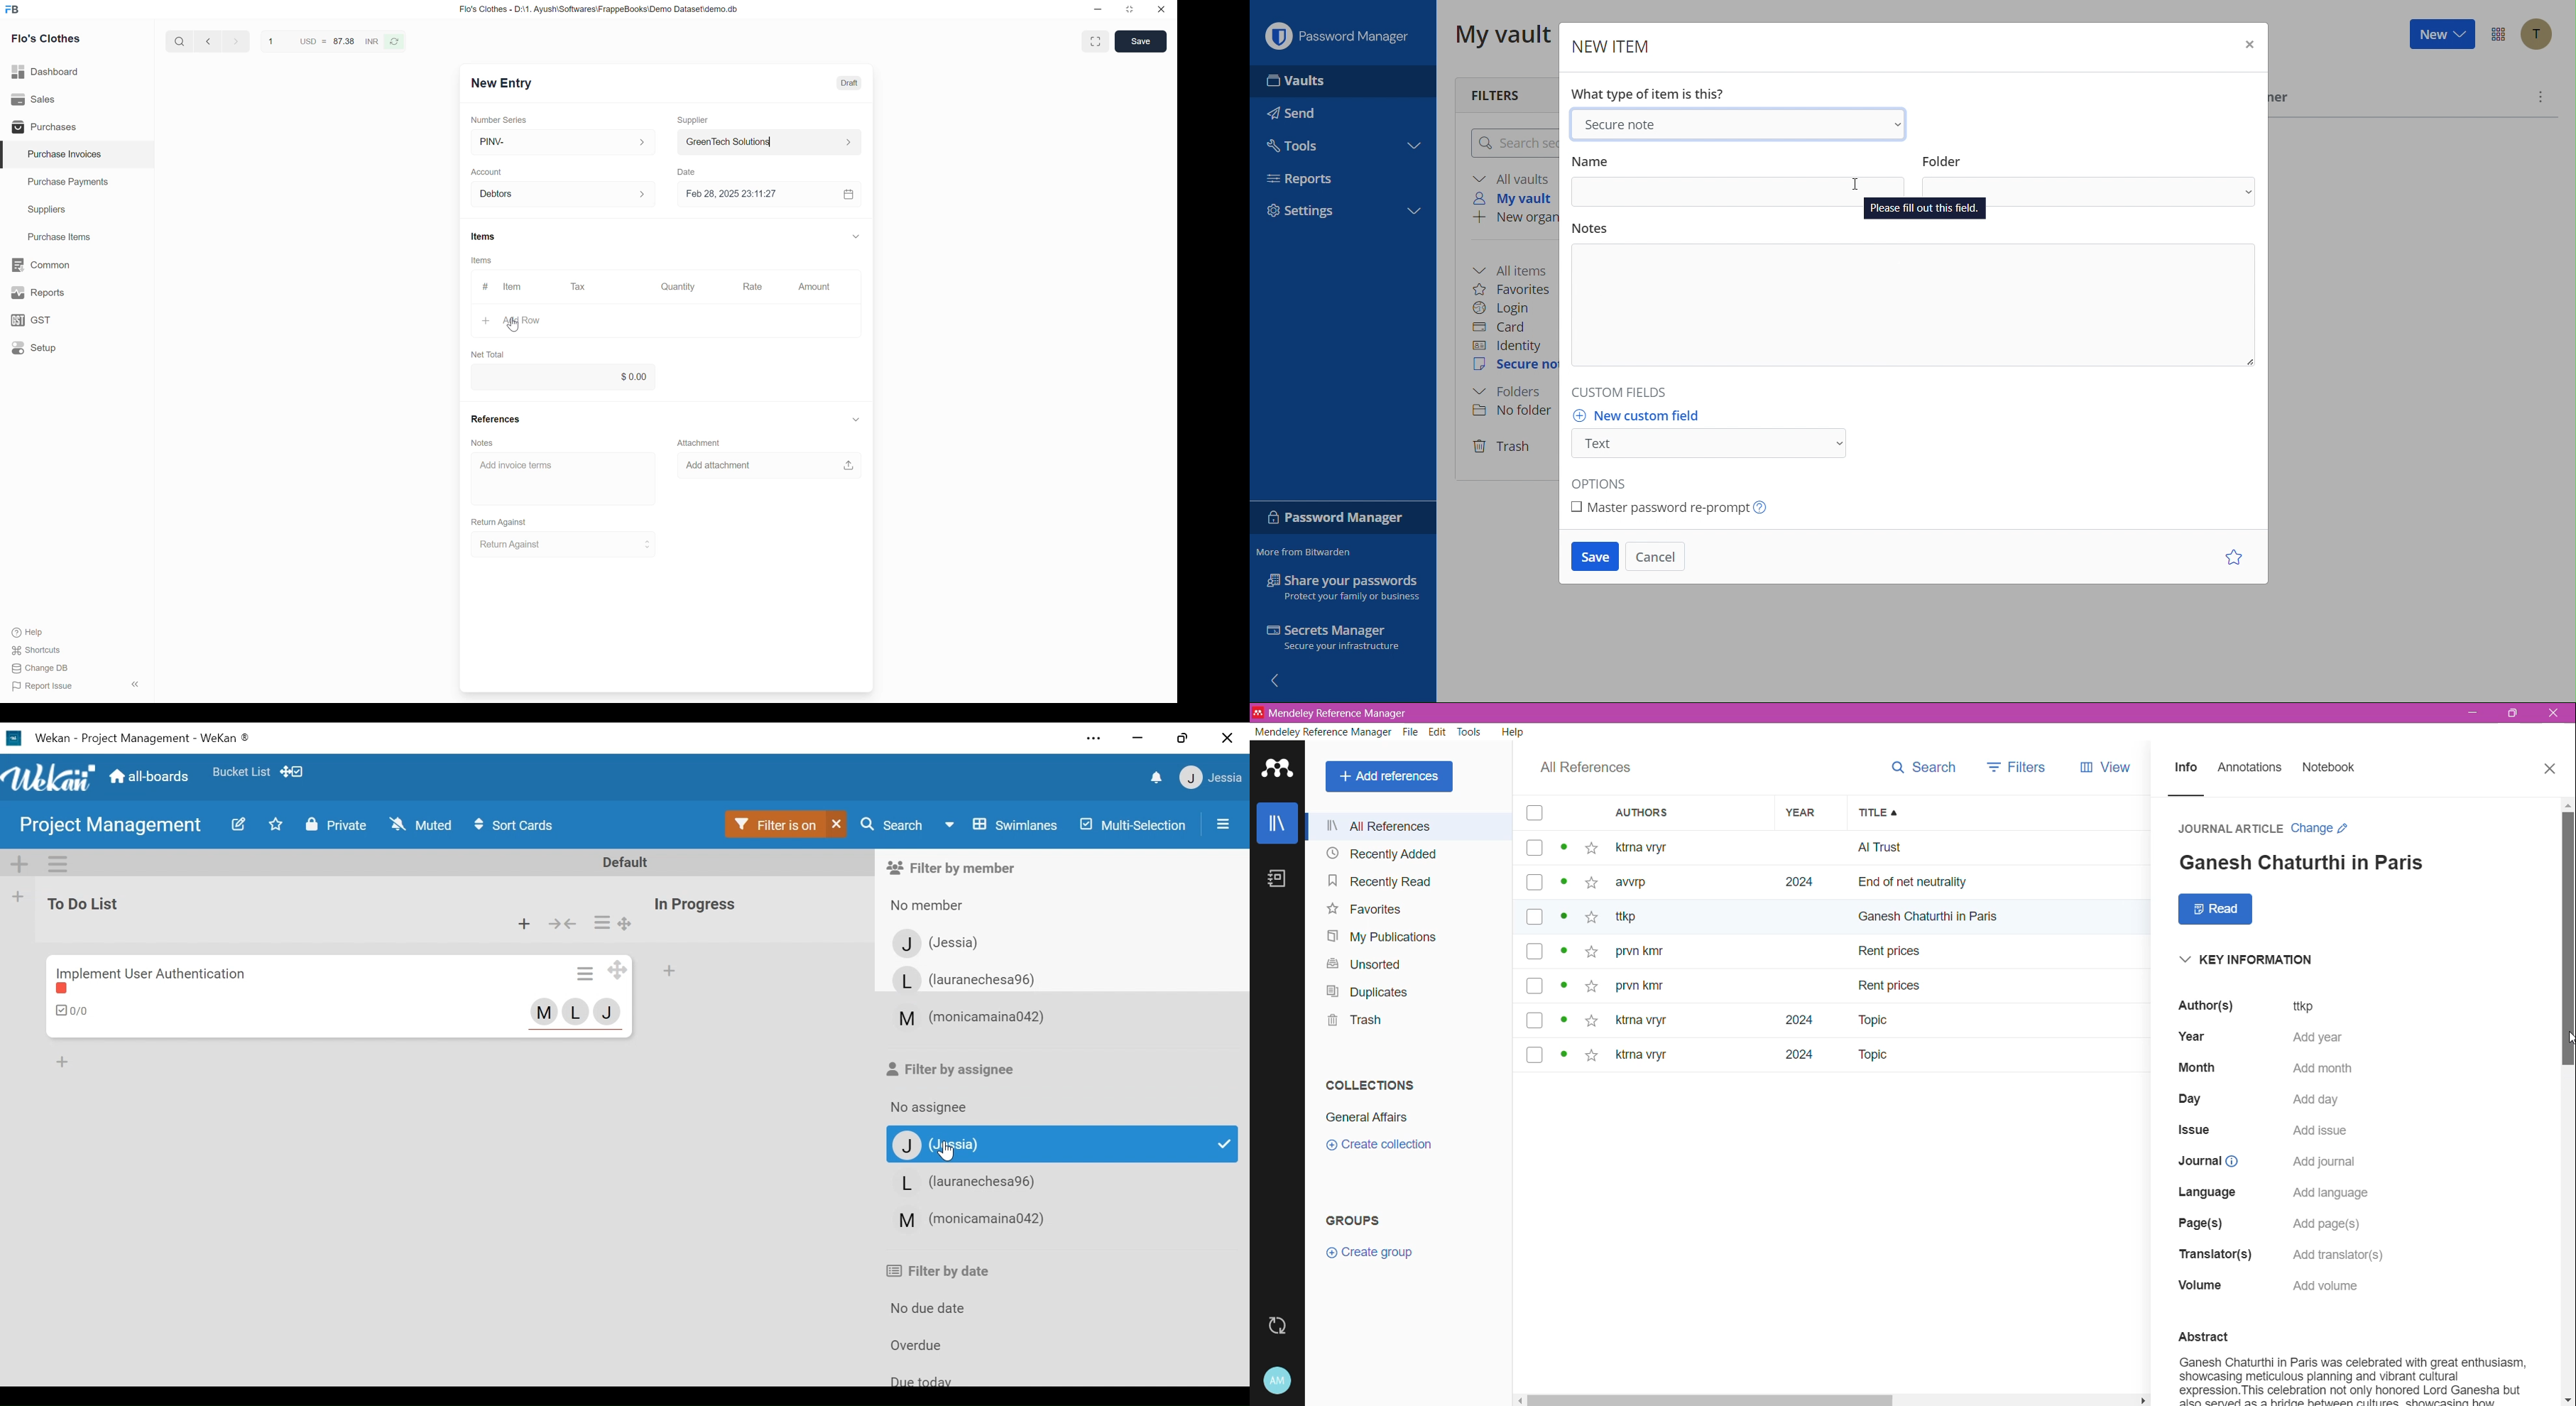 The height and width of the screenshot is (1428, 2576). What do you see at coordinates (208, 41) in the screenshot?
I see `Previous` at bounding box center [208, 41].